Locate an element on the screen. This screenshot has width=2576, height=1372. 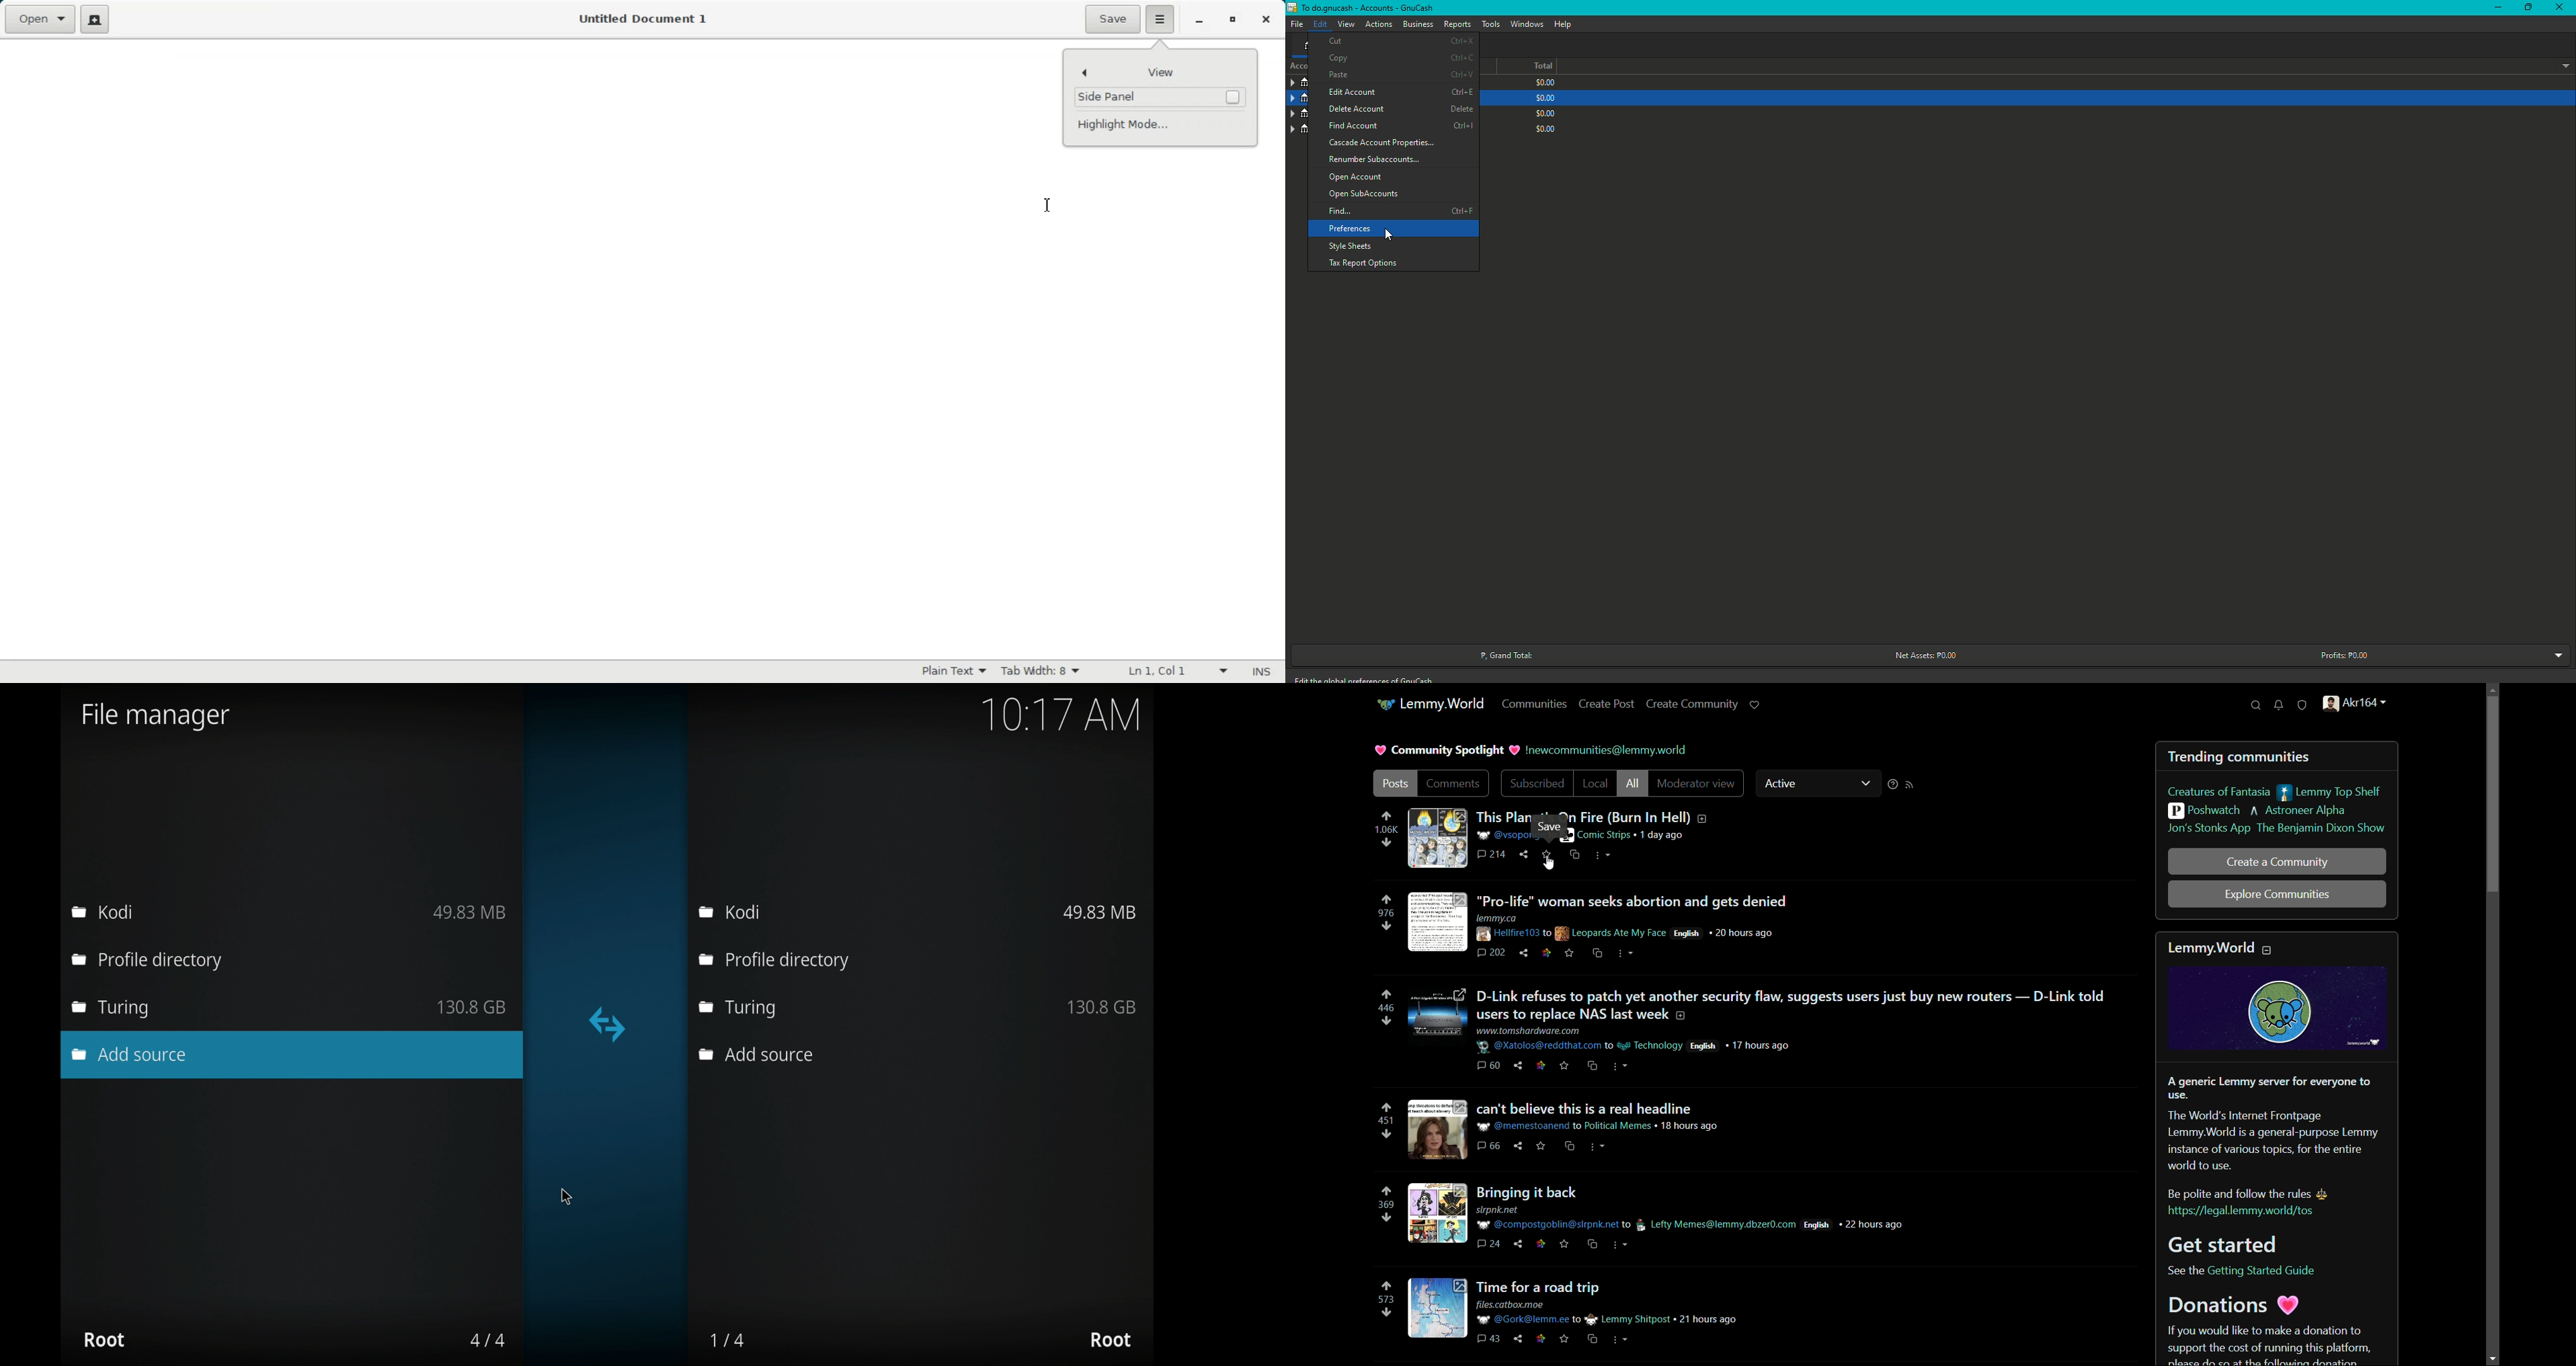
profile directory is located at coordinates (149, 962).